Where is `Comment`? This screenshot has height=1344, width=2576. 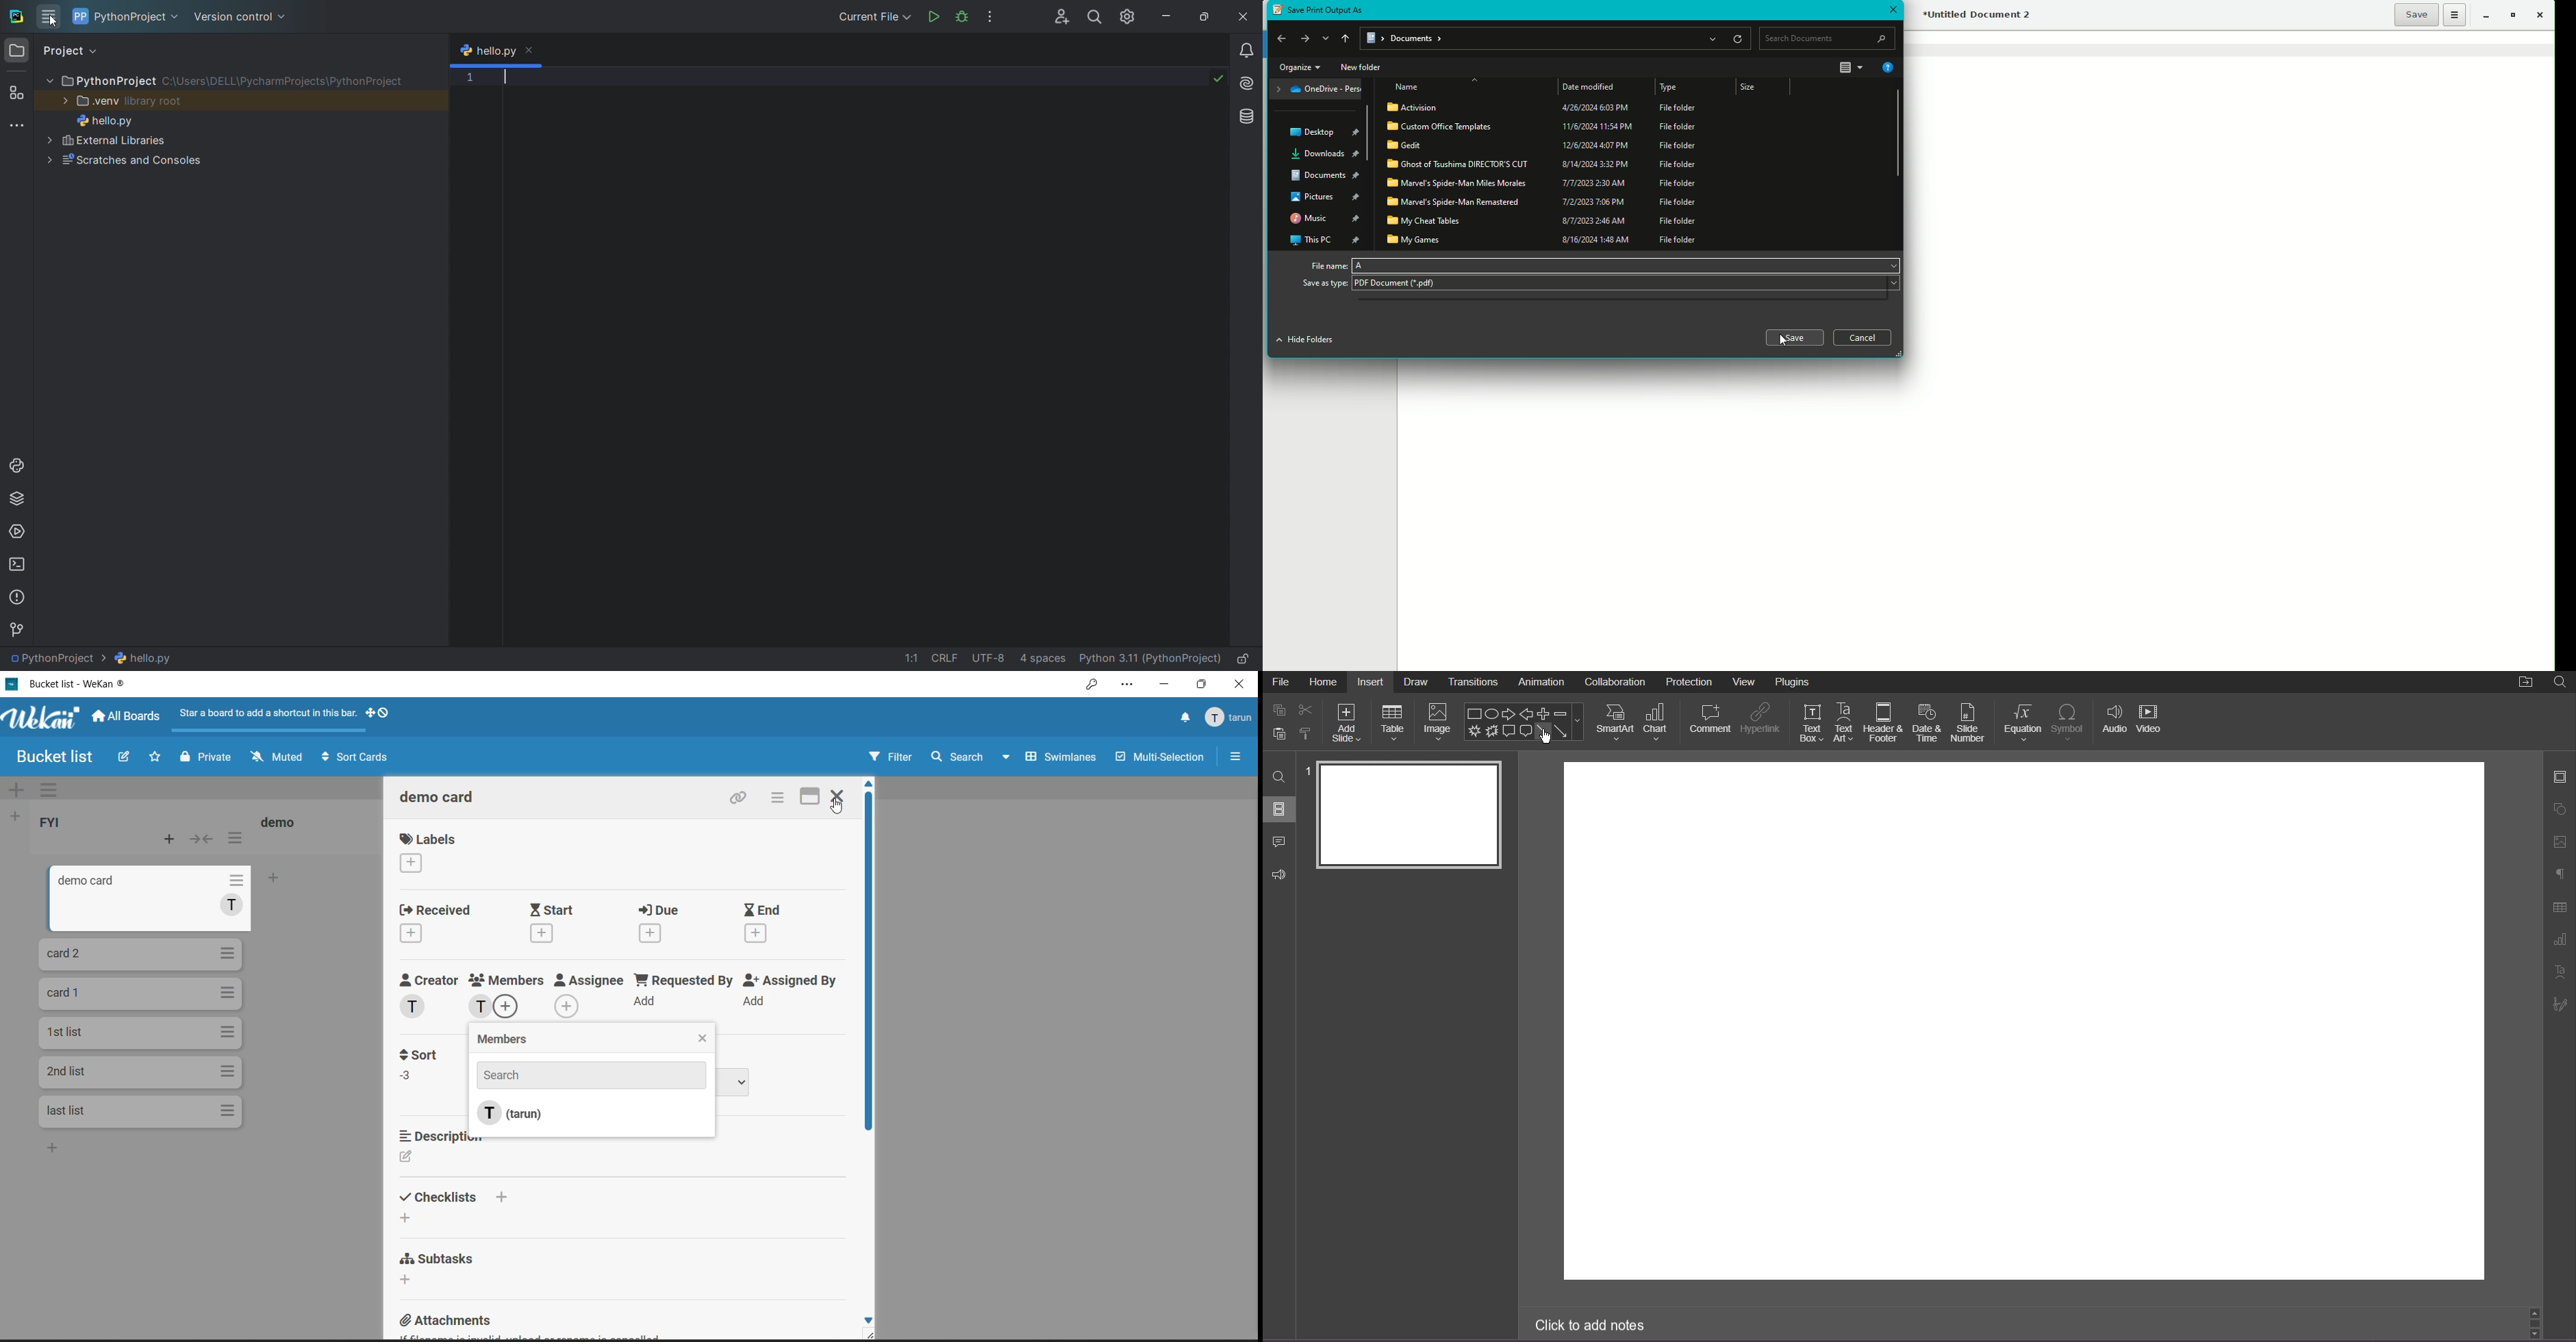
Comment is located at coordinates (1709, 722).